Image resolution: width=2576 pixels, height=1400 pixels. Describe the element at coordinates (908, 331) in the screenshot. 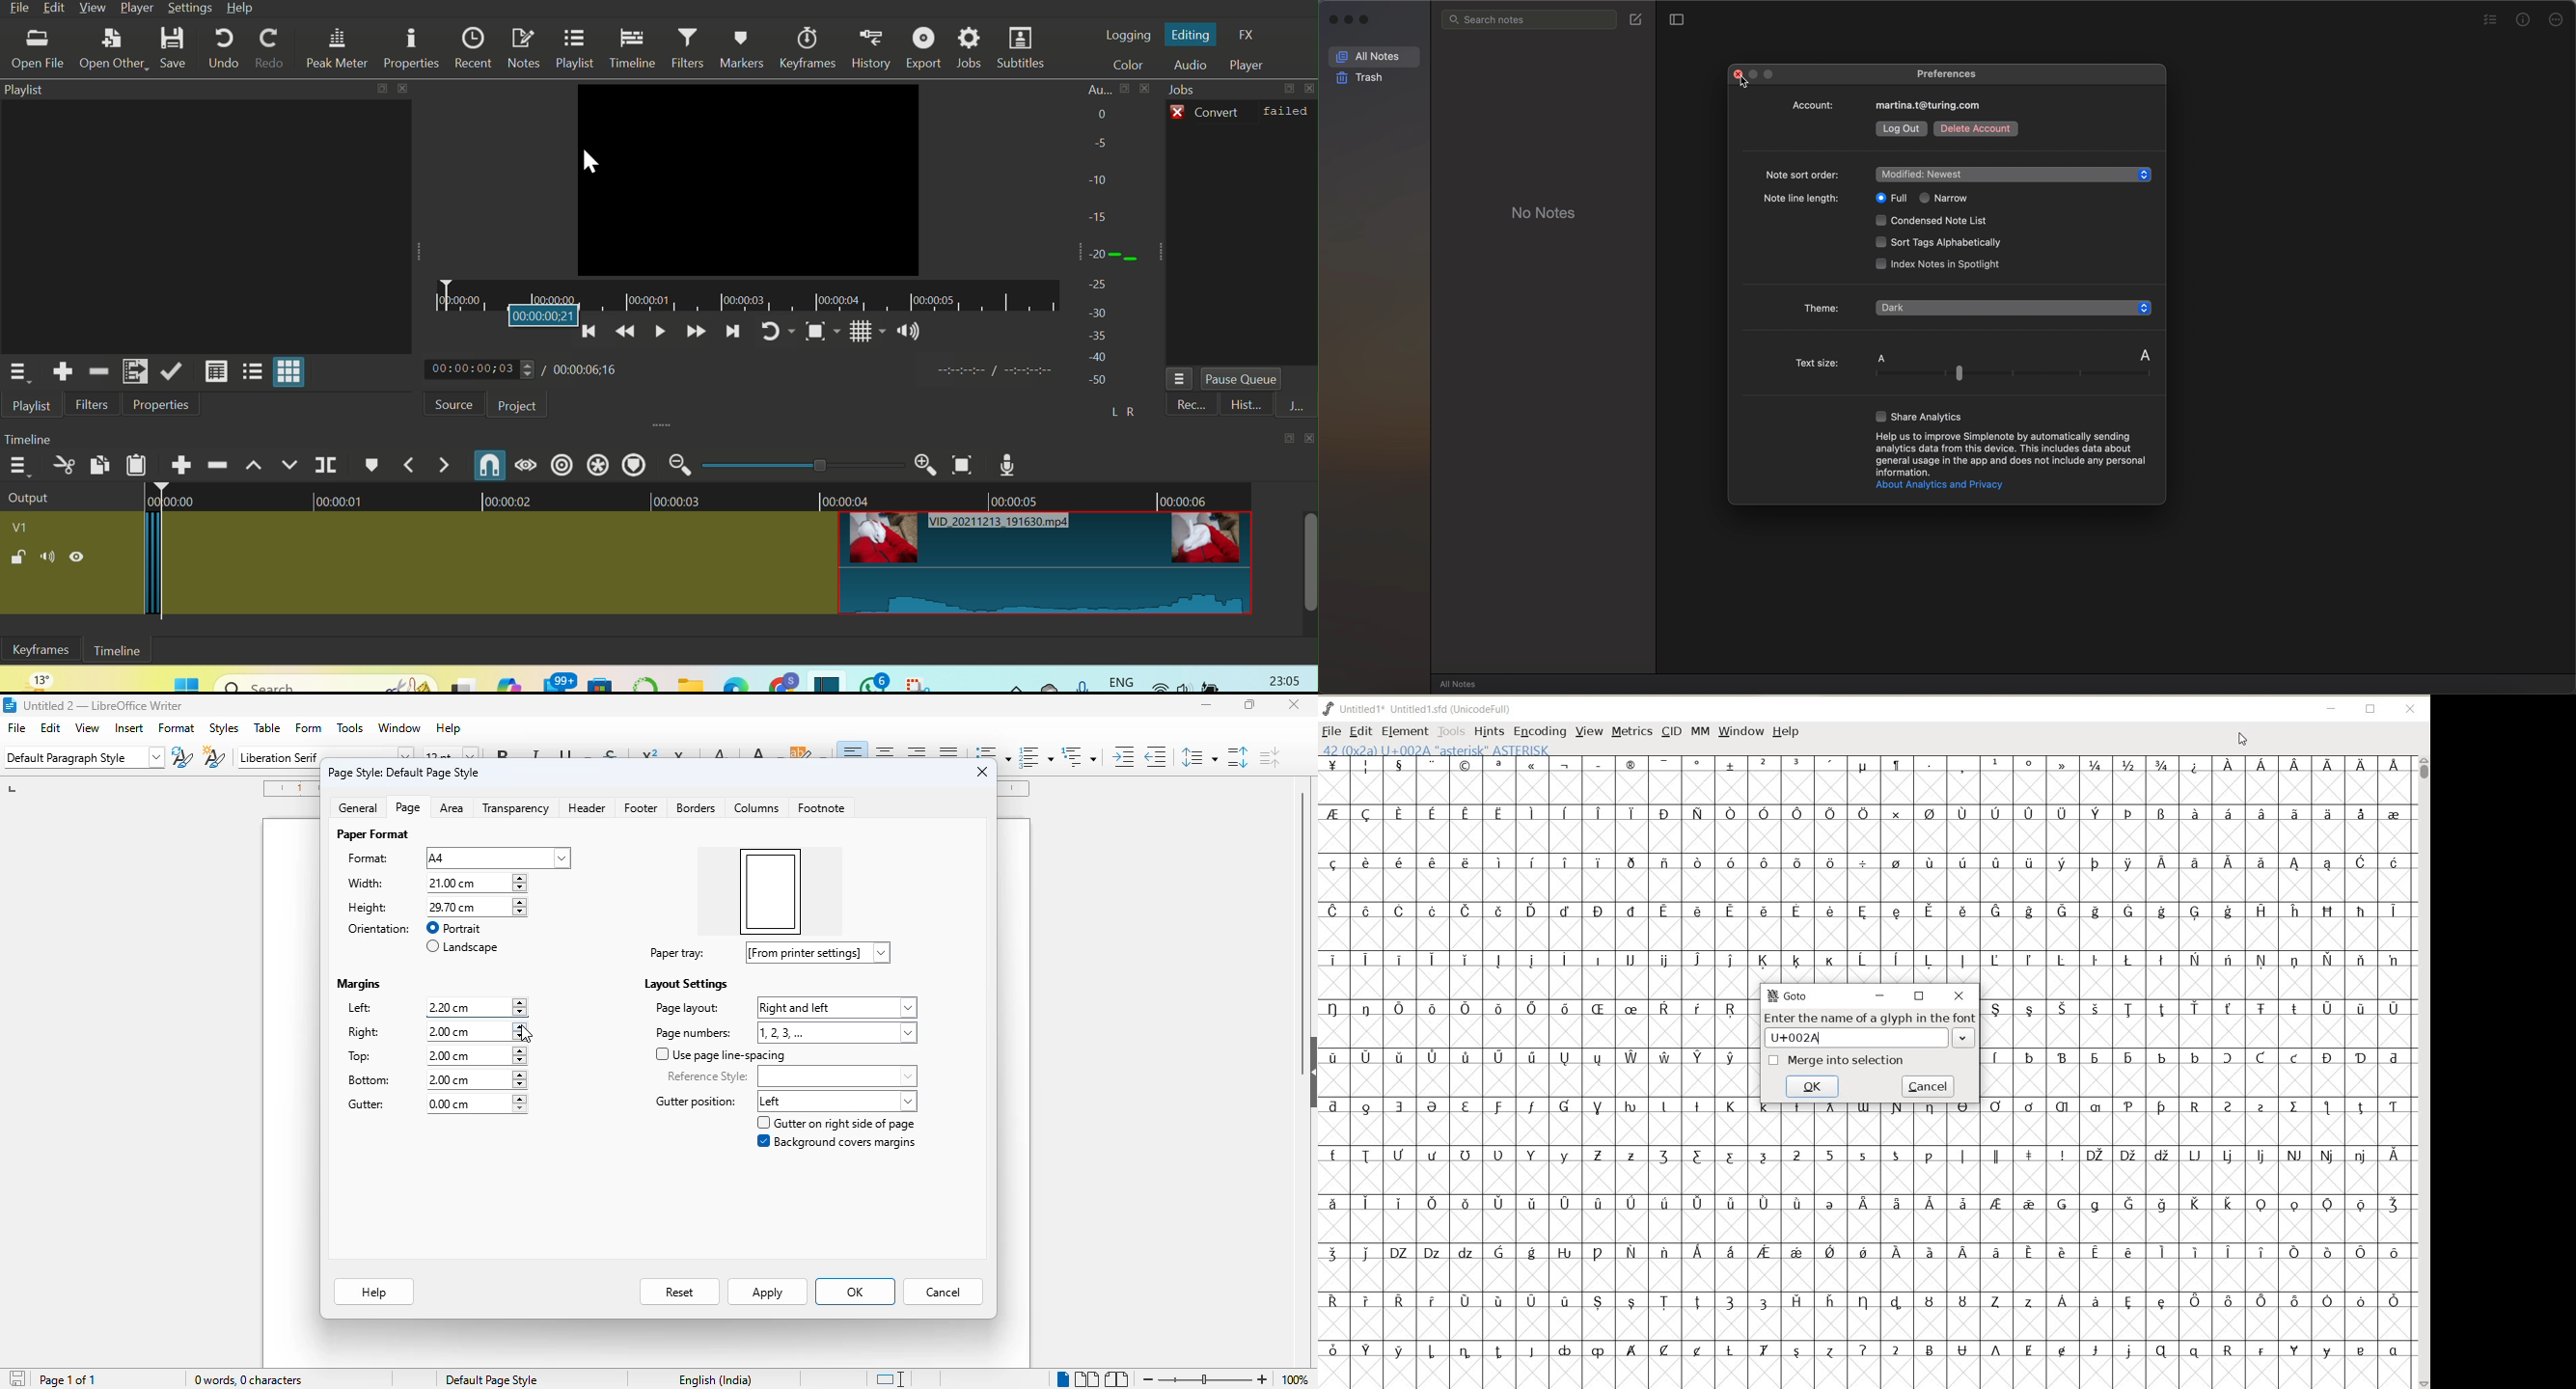

I see `Sound` at that location.